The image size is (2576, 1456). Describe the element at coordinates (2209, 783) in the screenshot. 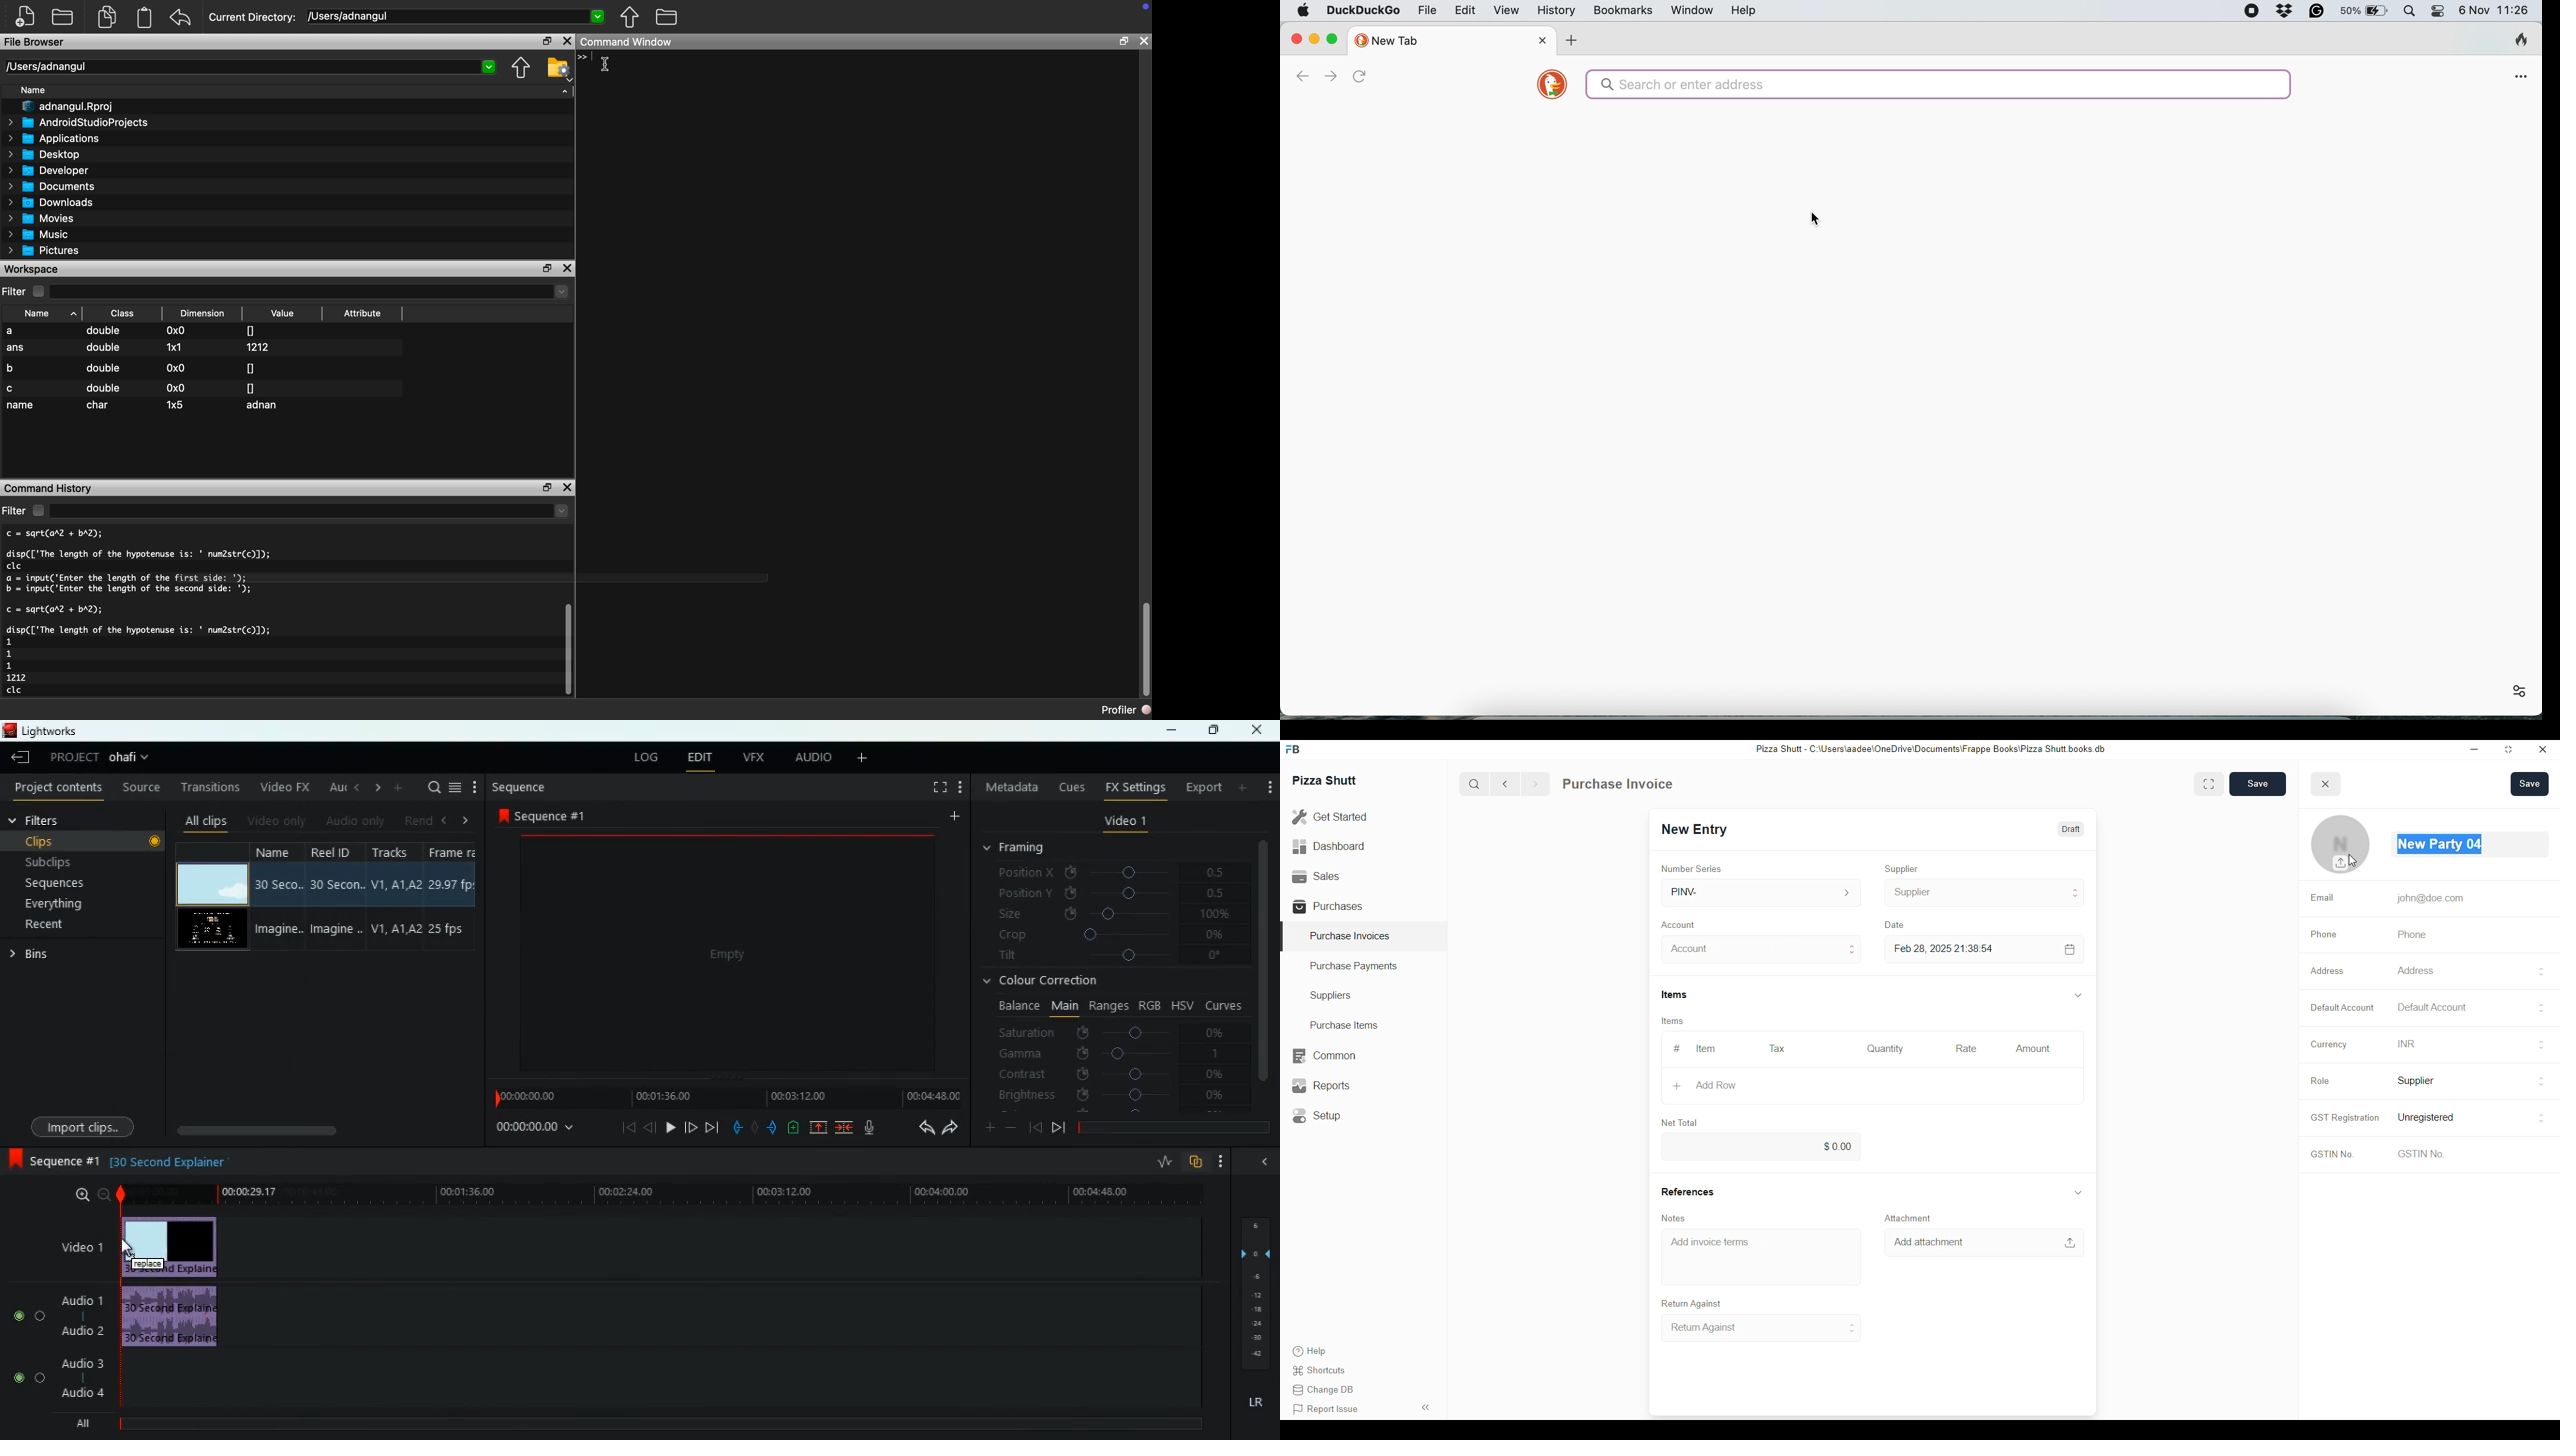

I see `enlarge` at that location.